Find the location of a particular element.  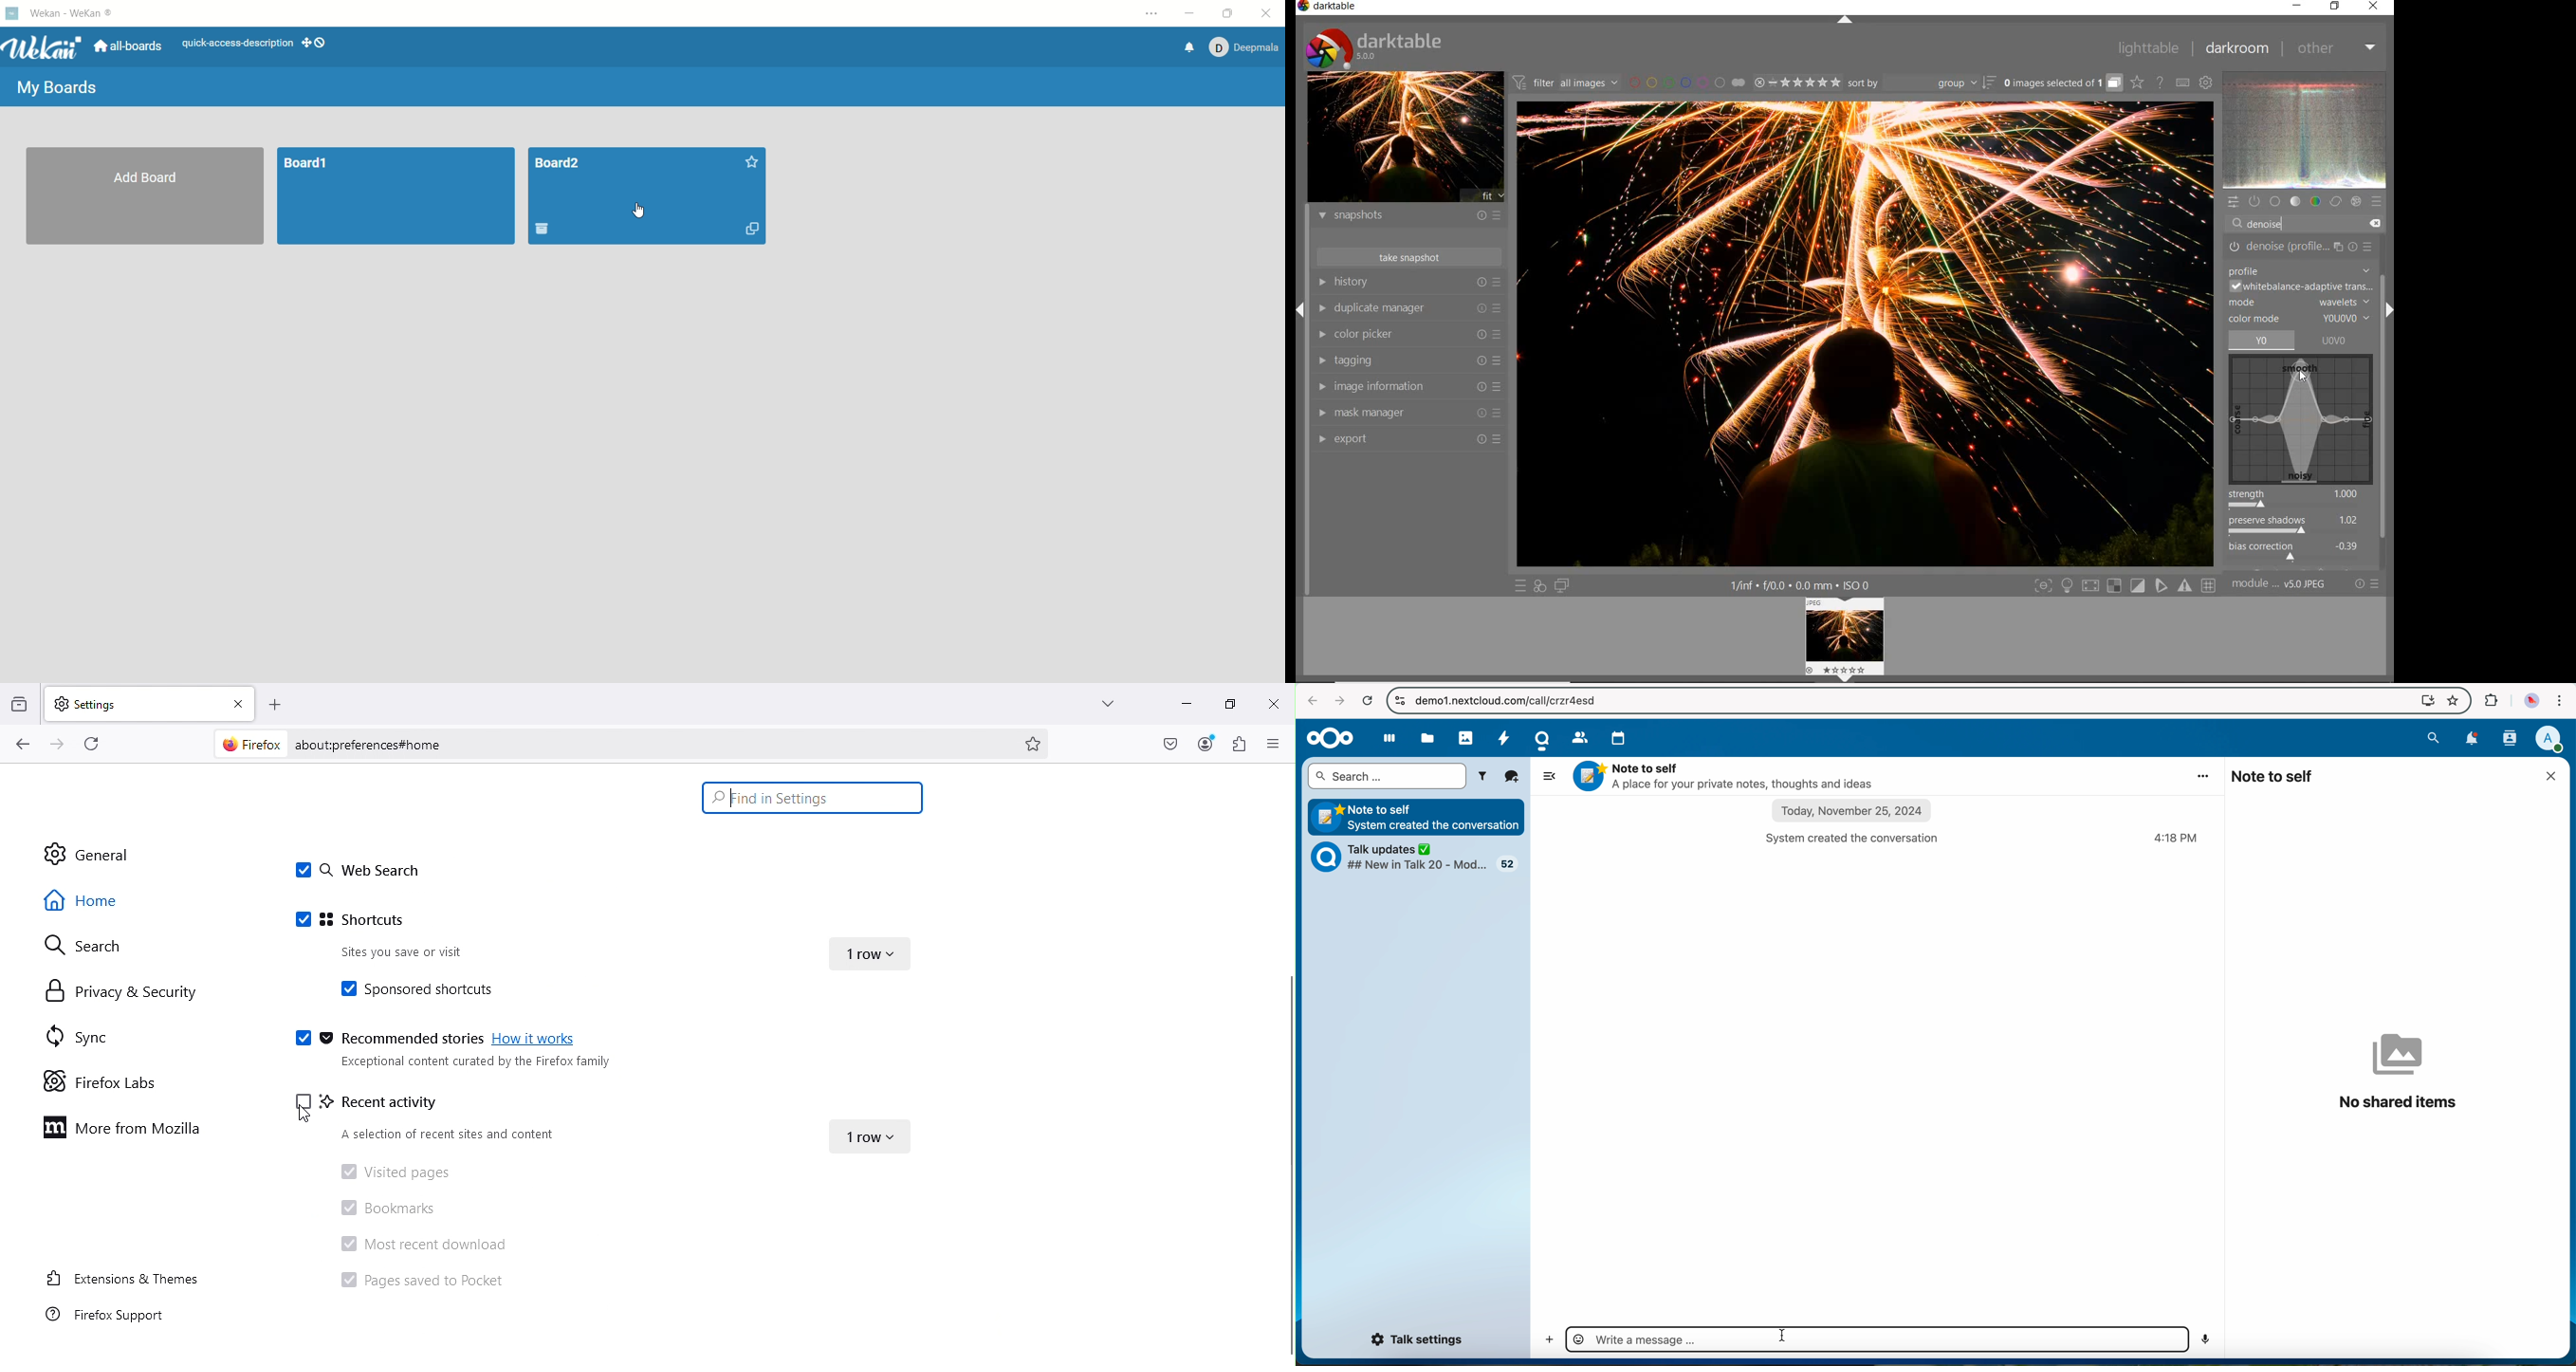

system created the conversation is located at coordinates (1860, 838).